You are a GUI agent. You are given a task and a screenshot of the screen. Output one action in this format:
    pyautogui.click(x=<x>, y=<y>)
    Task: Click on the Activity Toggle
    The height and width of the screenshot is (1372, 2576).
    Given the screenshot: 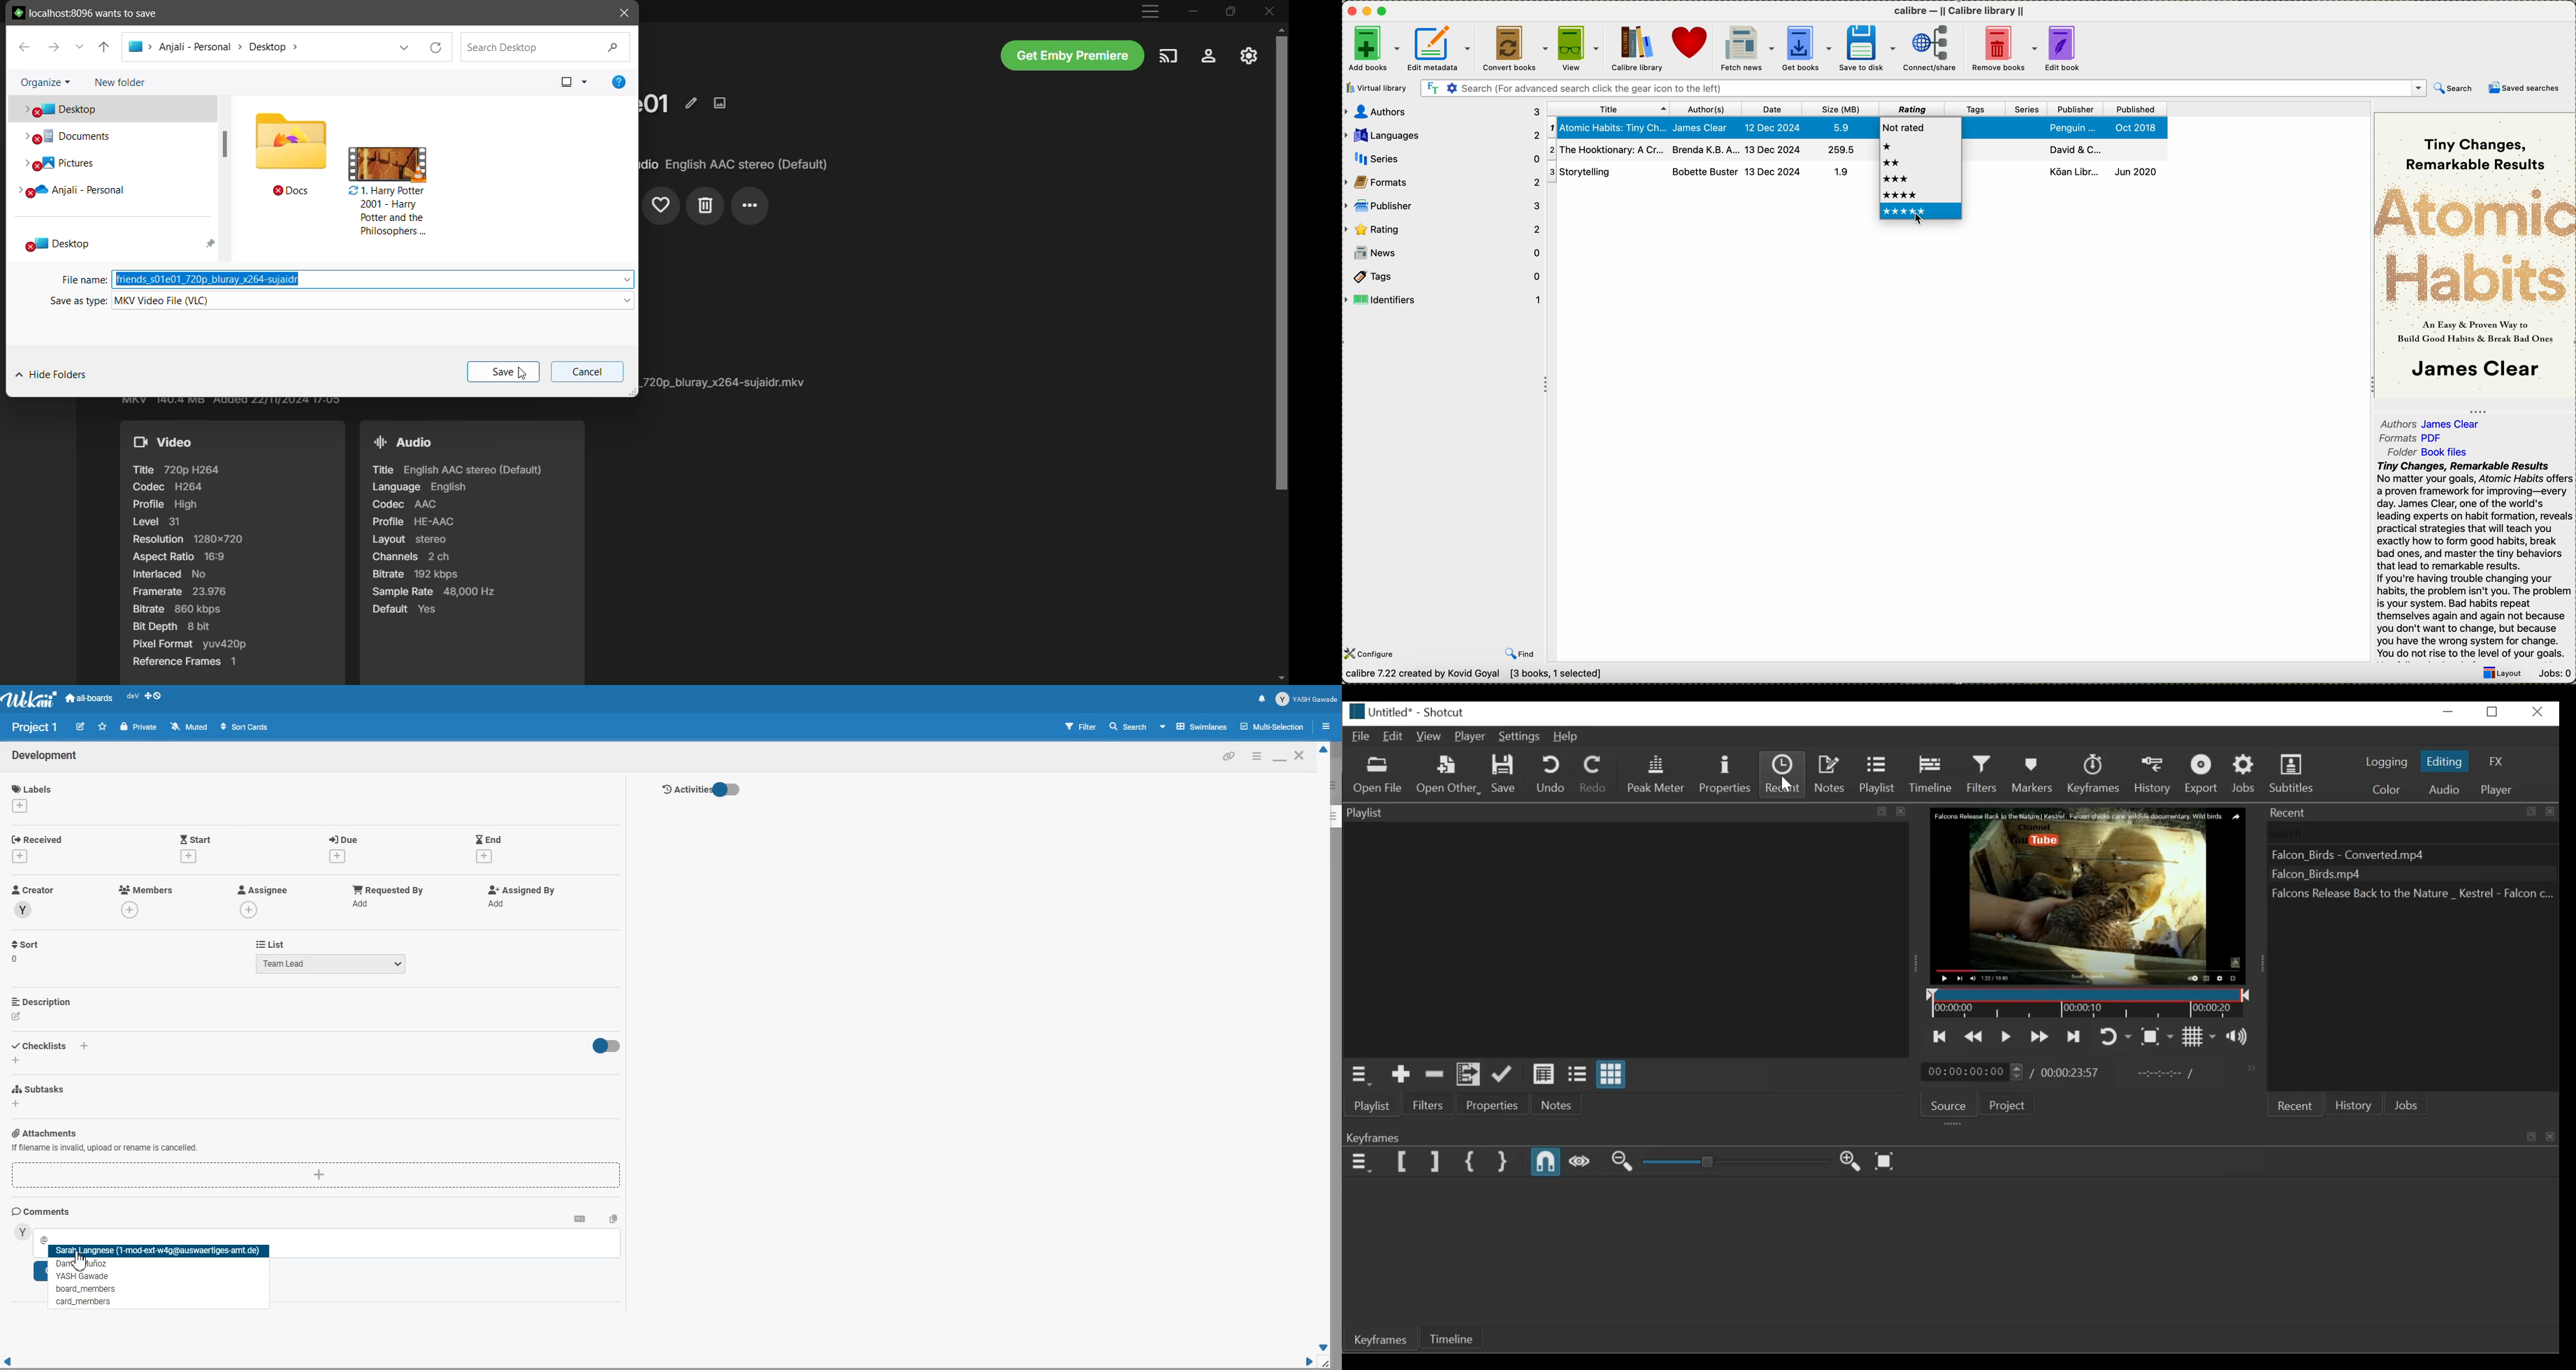 What is the action you would take?
    pyautogui.click(x=700, y=790)
    